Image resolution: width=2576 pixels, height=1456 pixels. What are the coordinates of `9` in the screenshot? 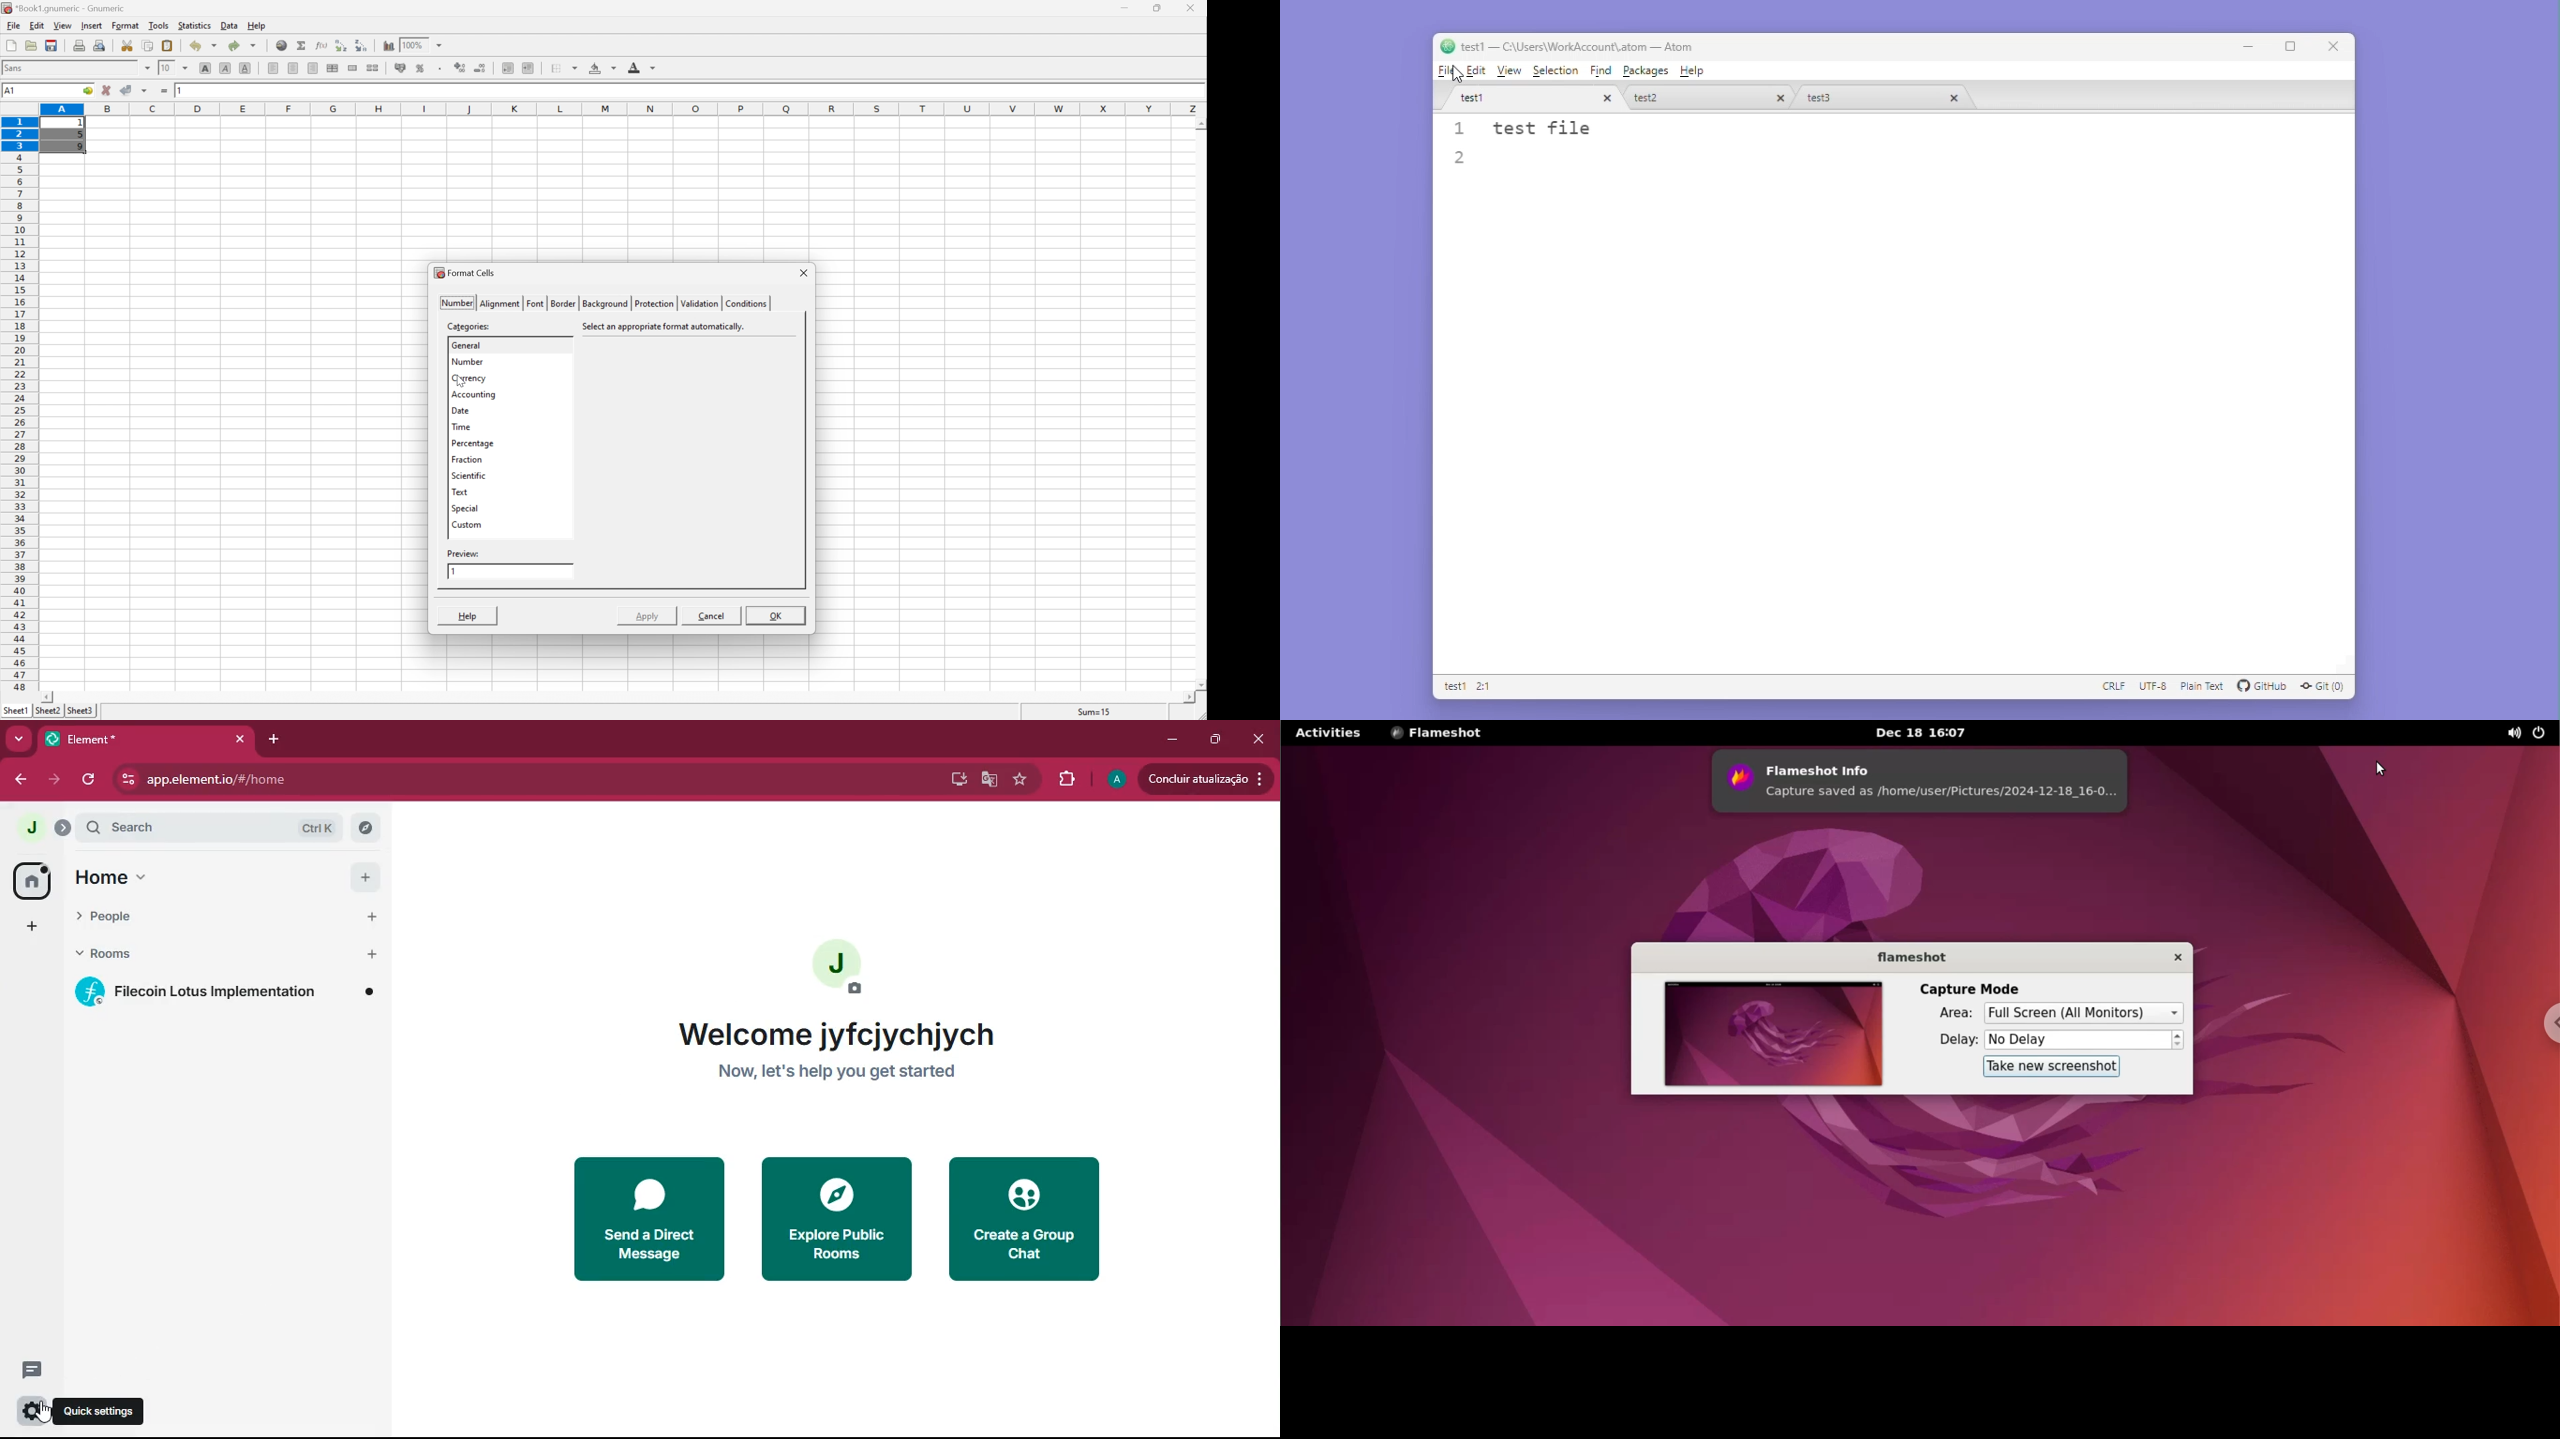 It's located at (80, 147).